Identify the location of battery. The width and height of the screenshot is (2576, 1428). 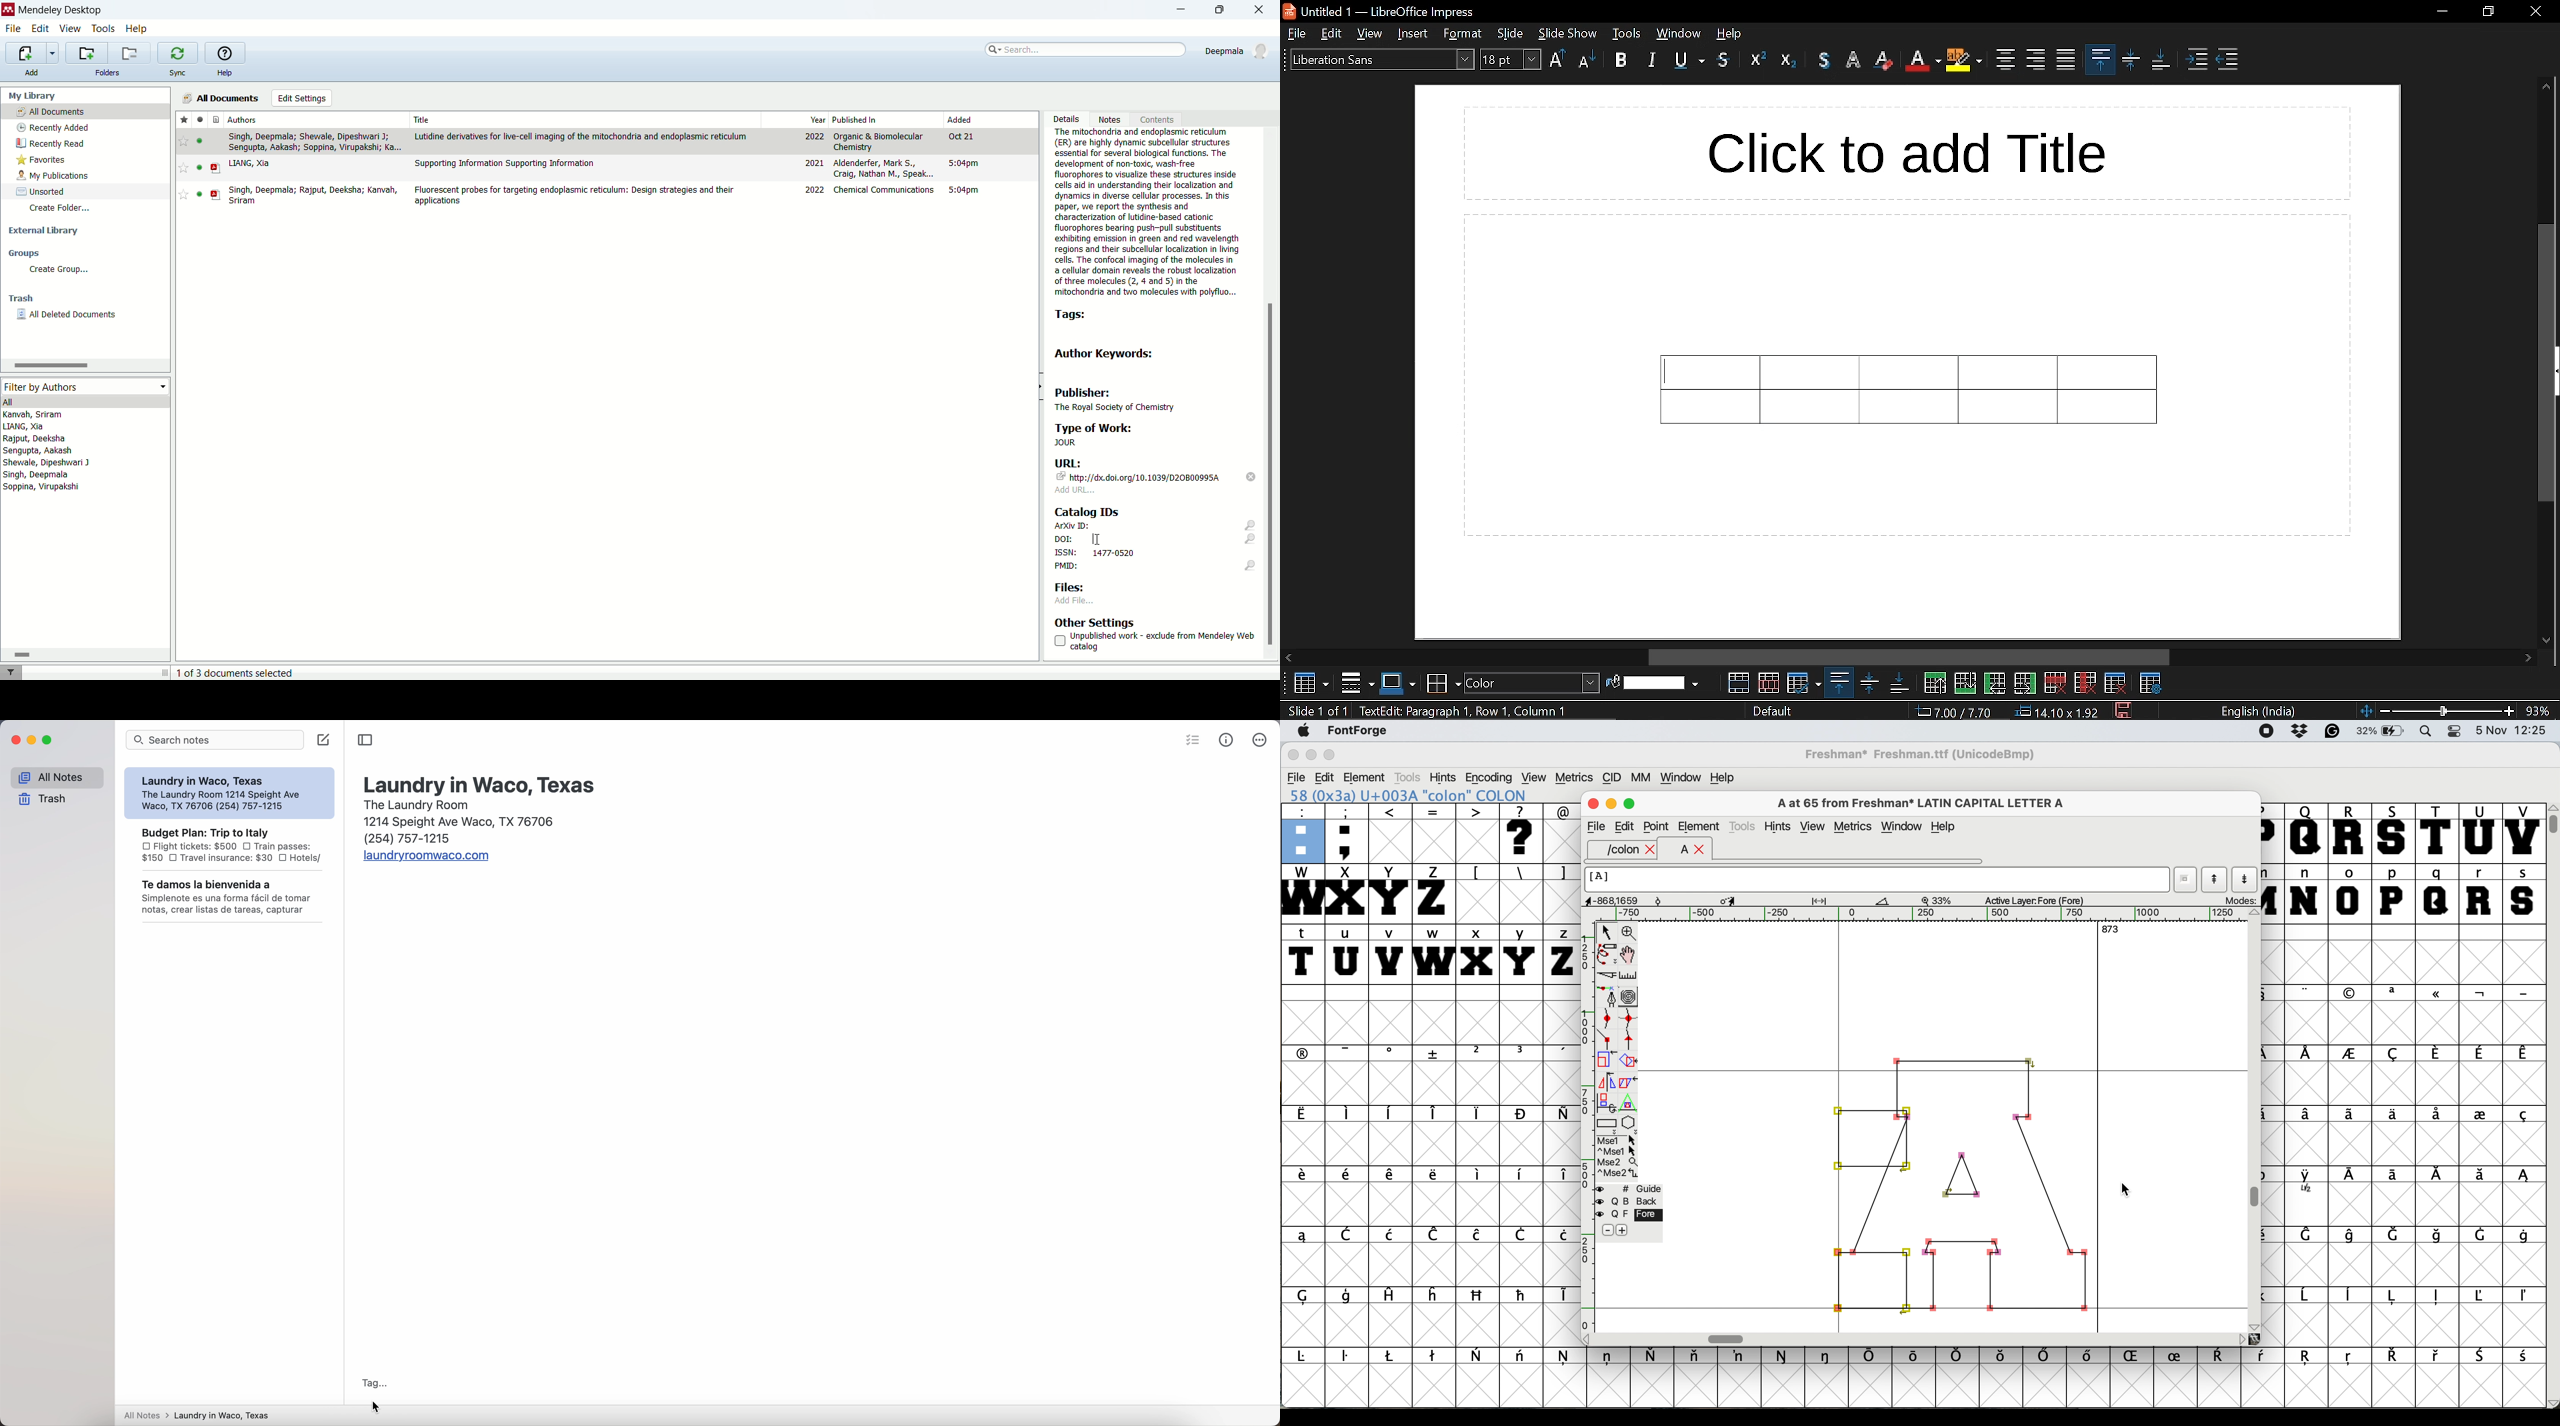
(2383, 731).